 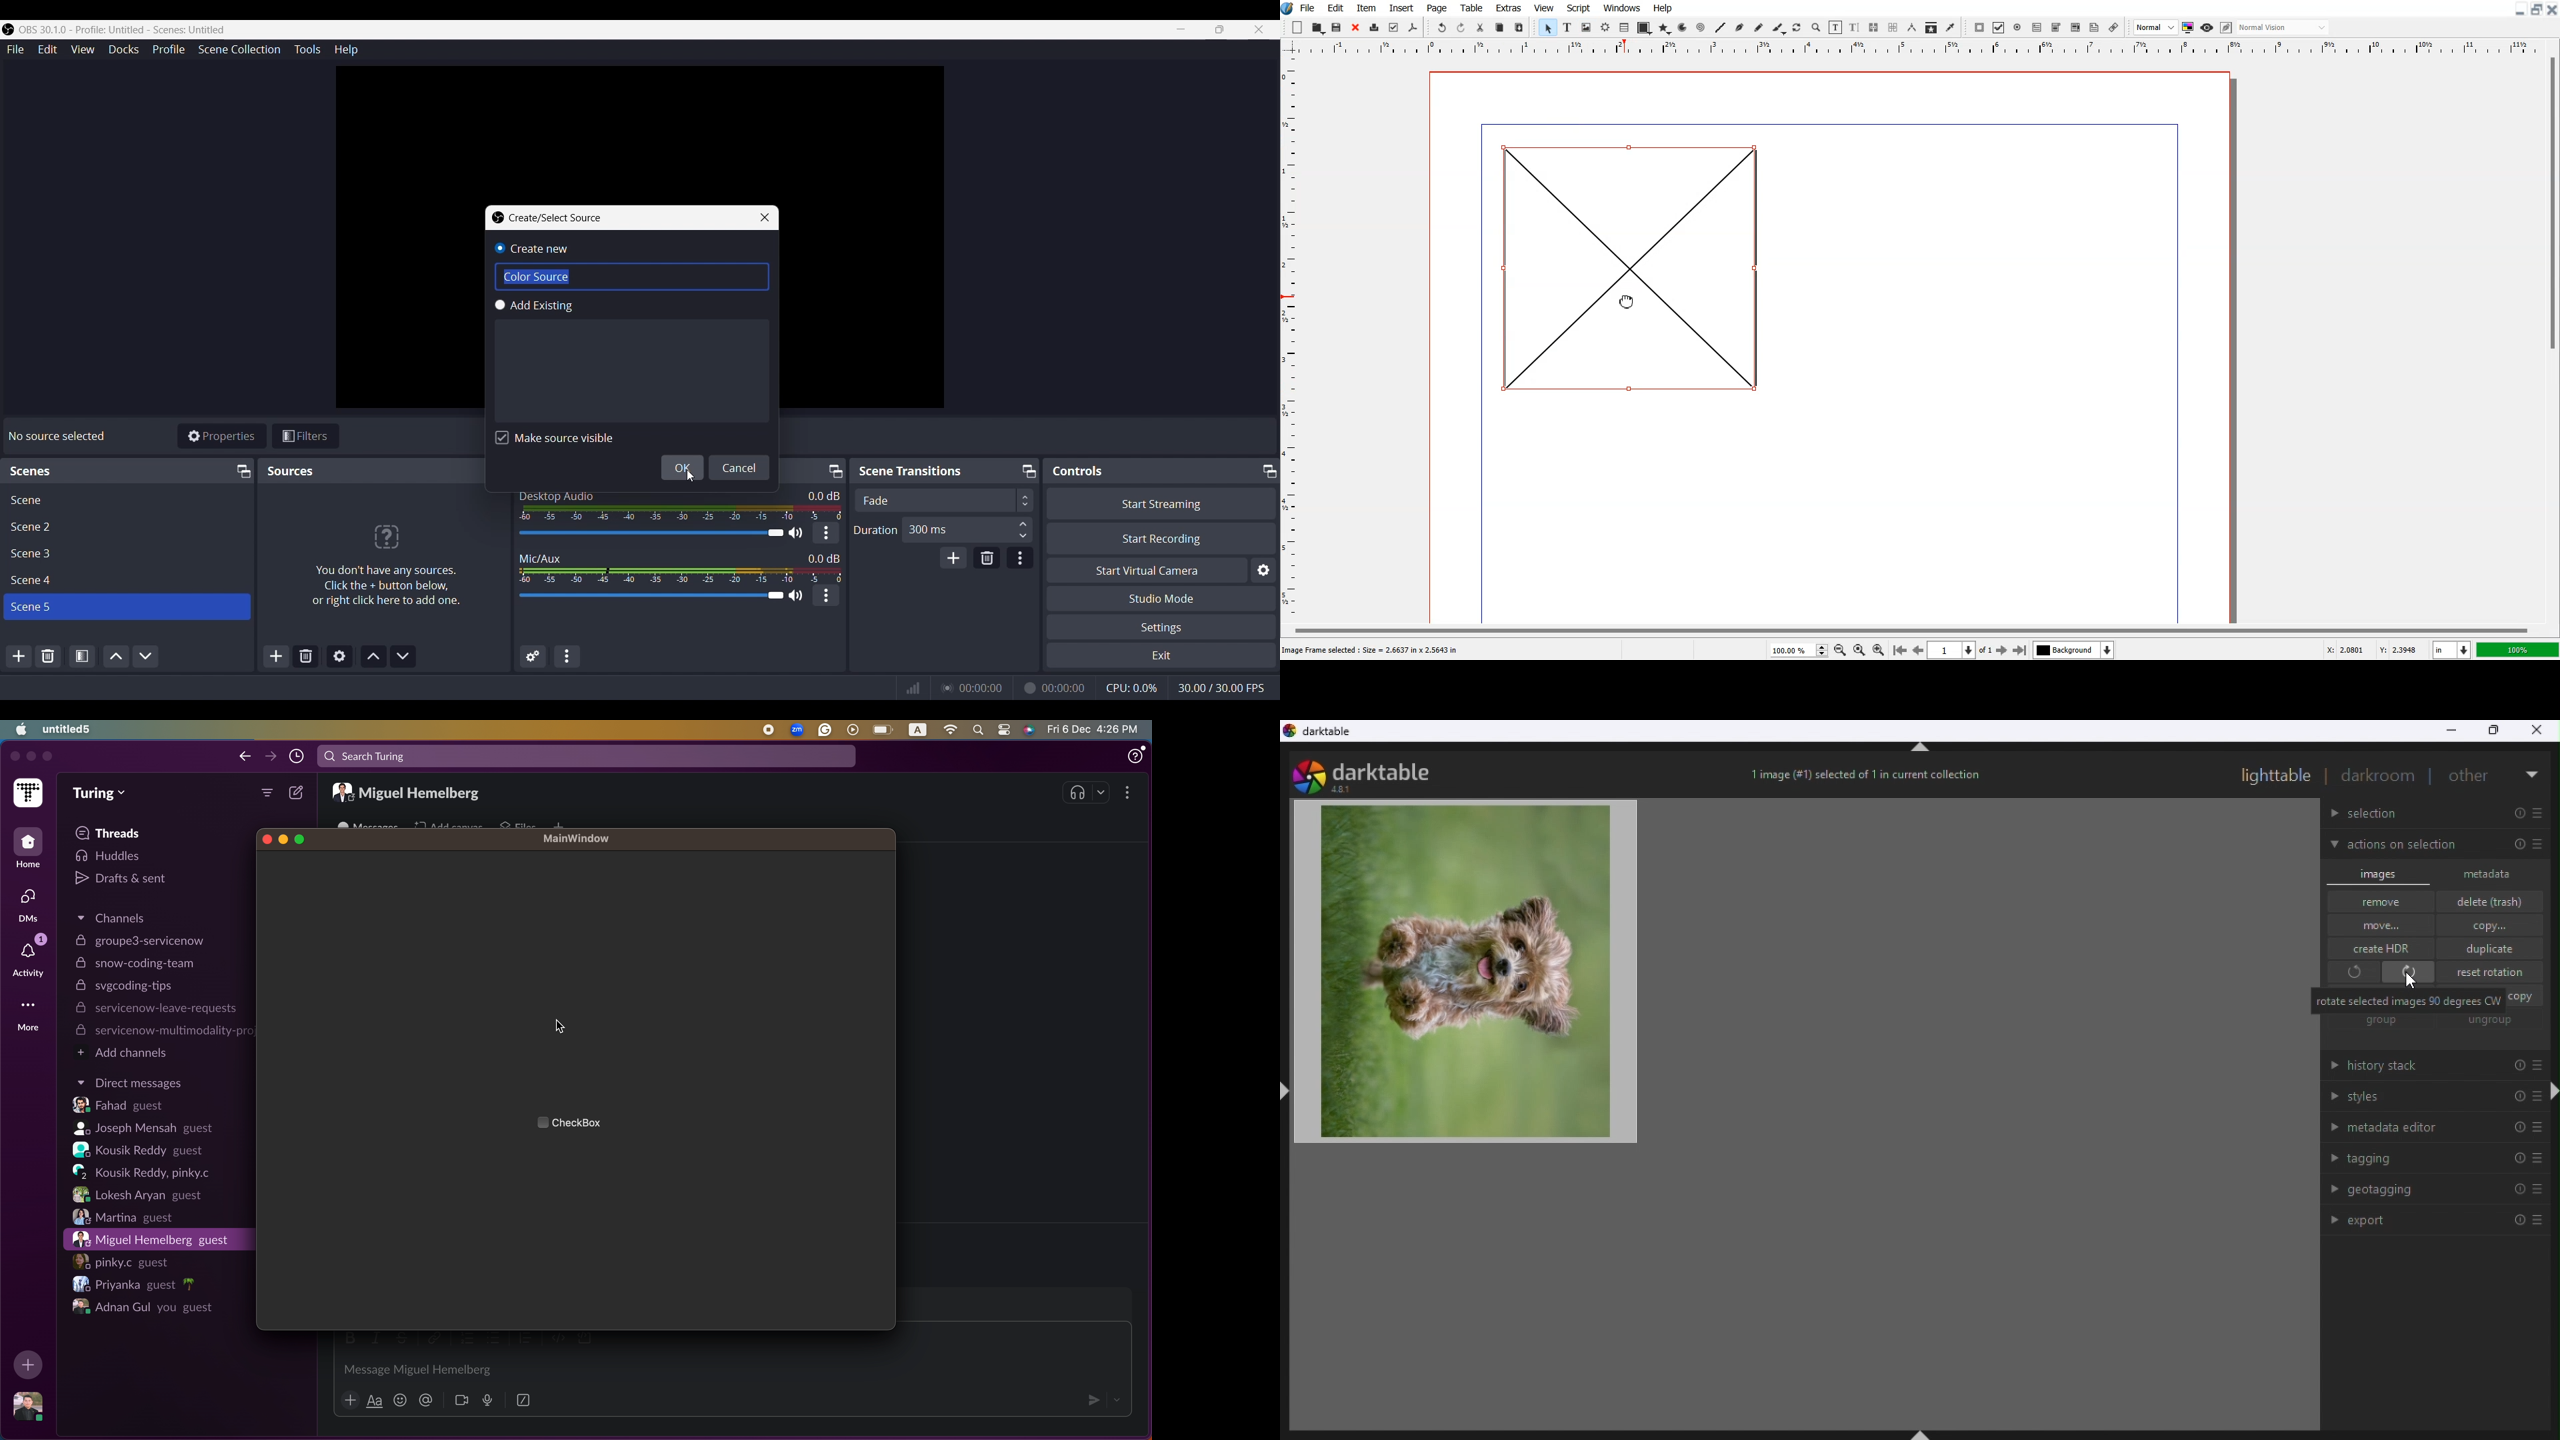 I want to click on Close, so click(x=2542, y=730).